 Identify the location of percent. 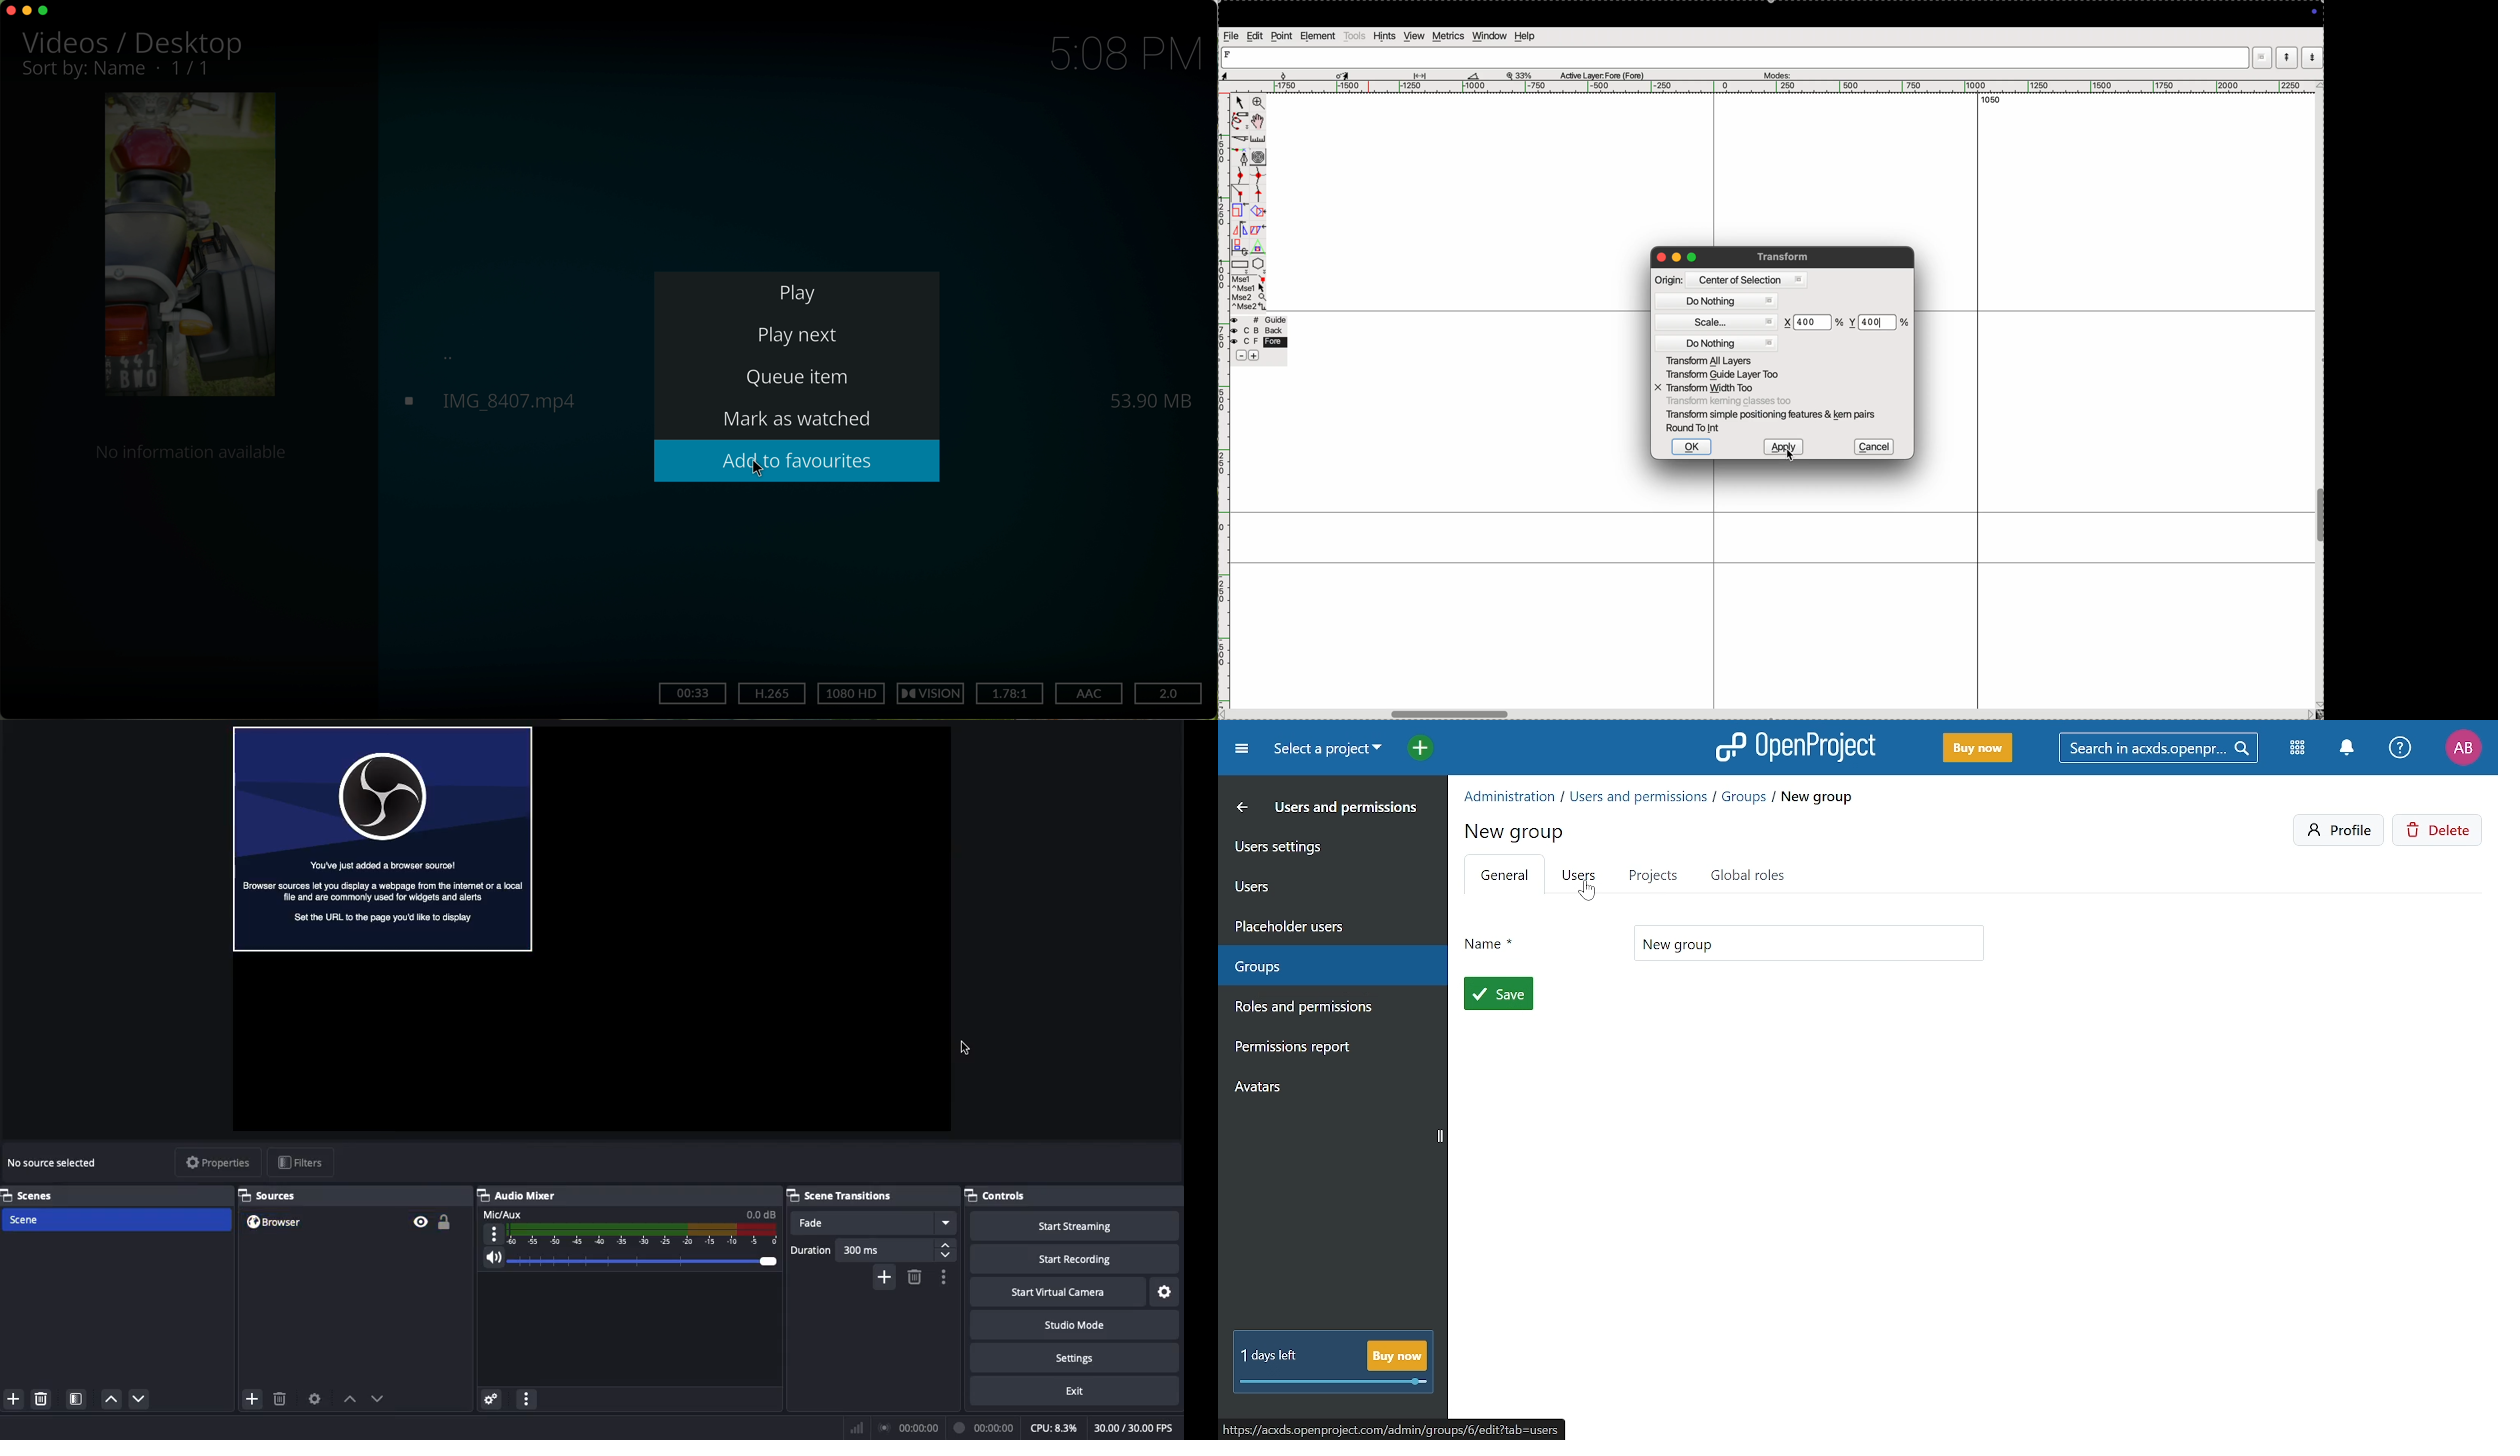
(1838, 323).